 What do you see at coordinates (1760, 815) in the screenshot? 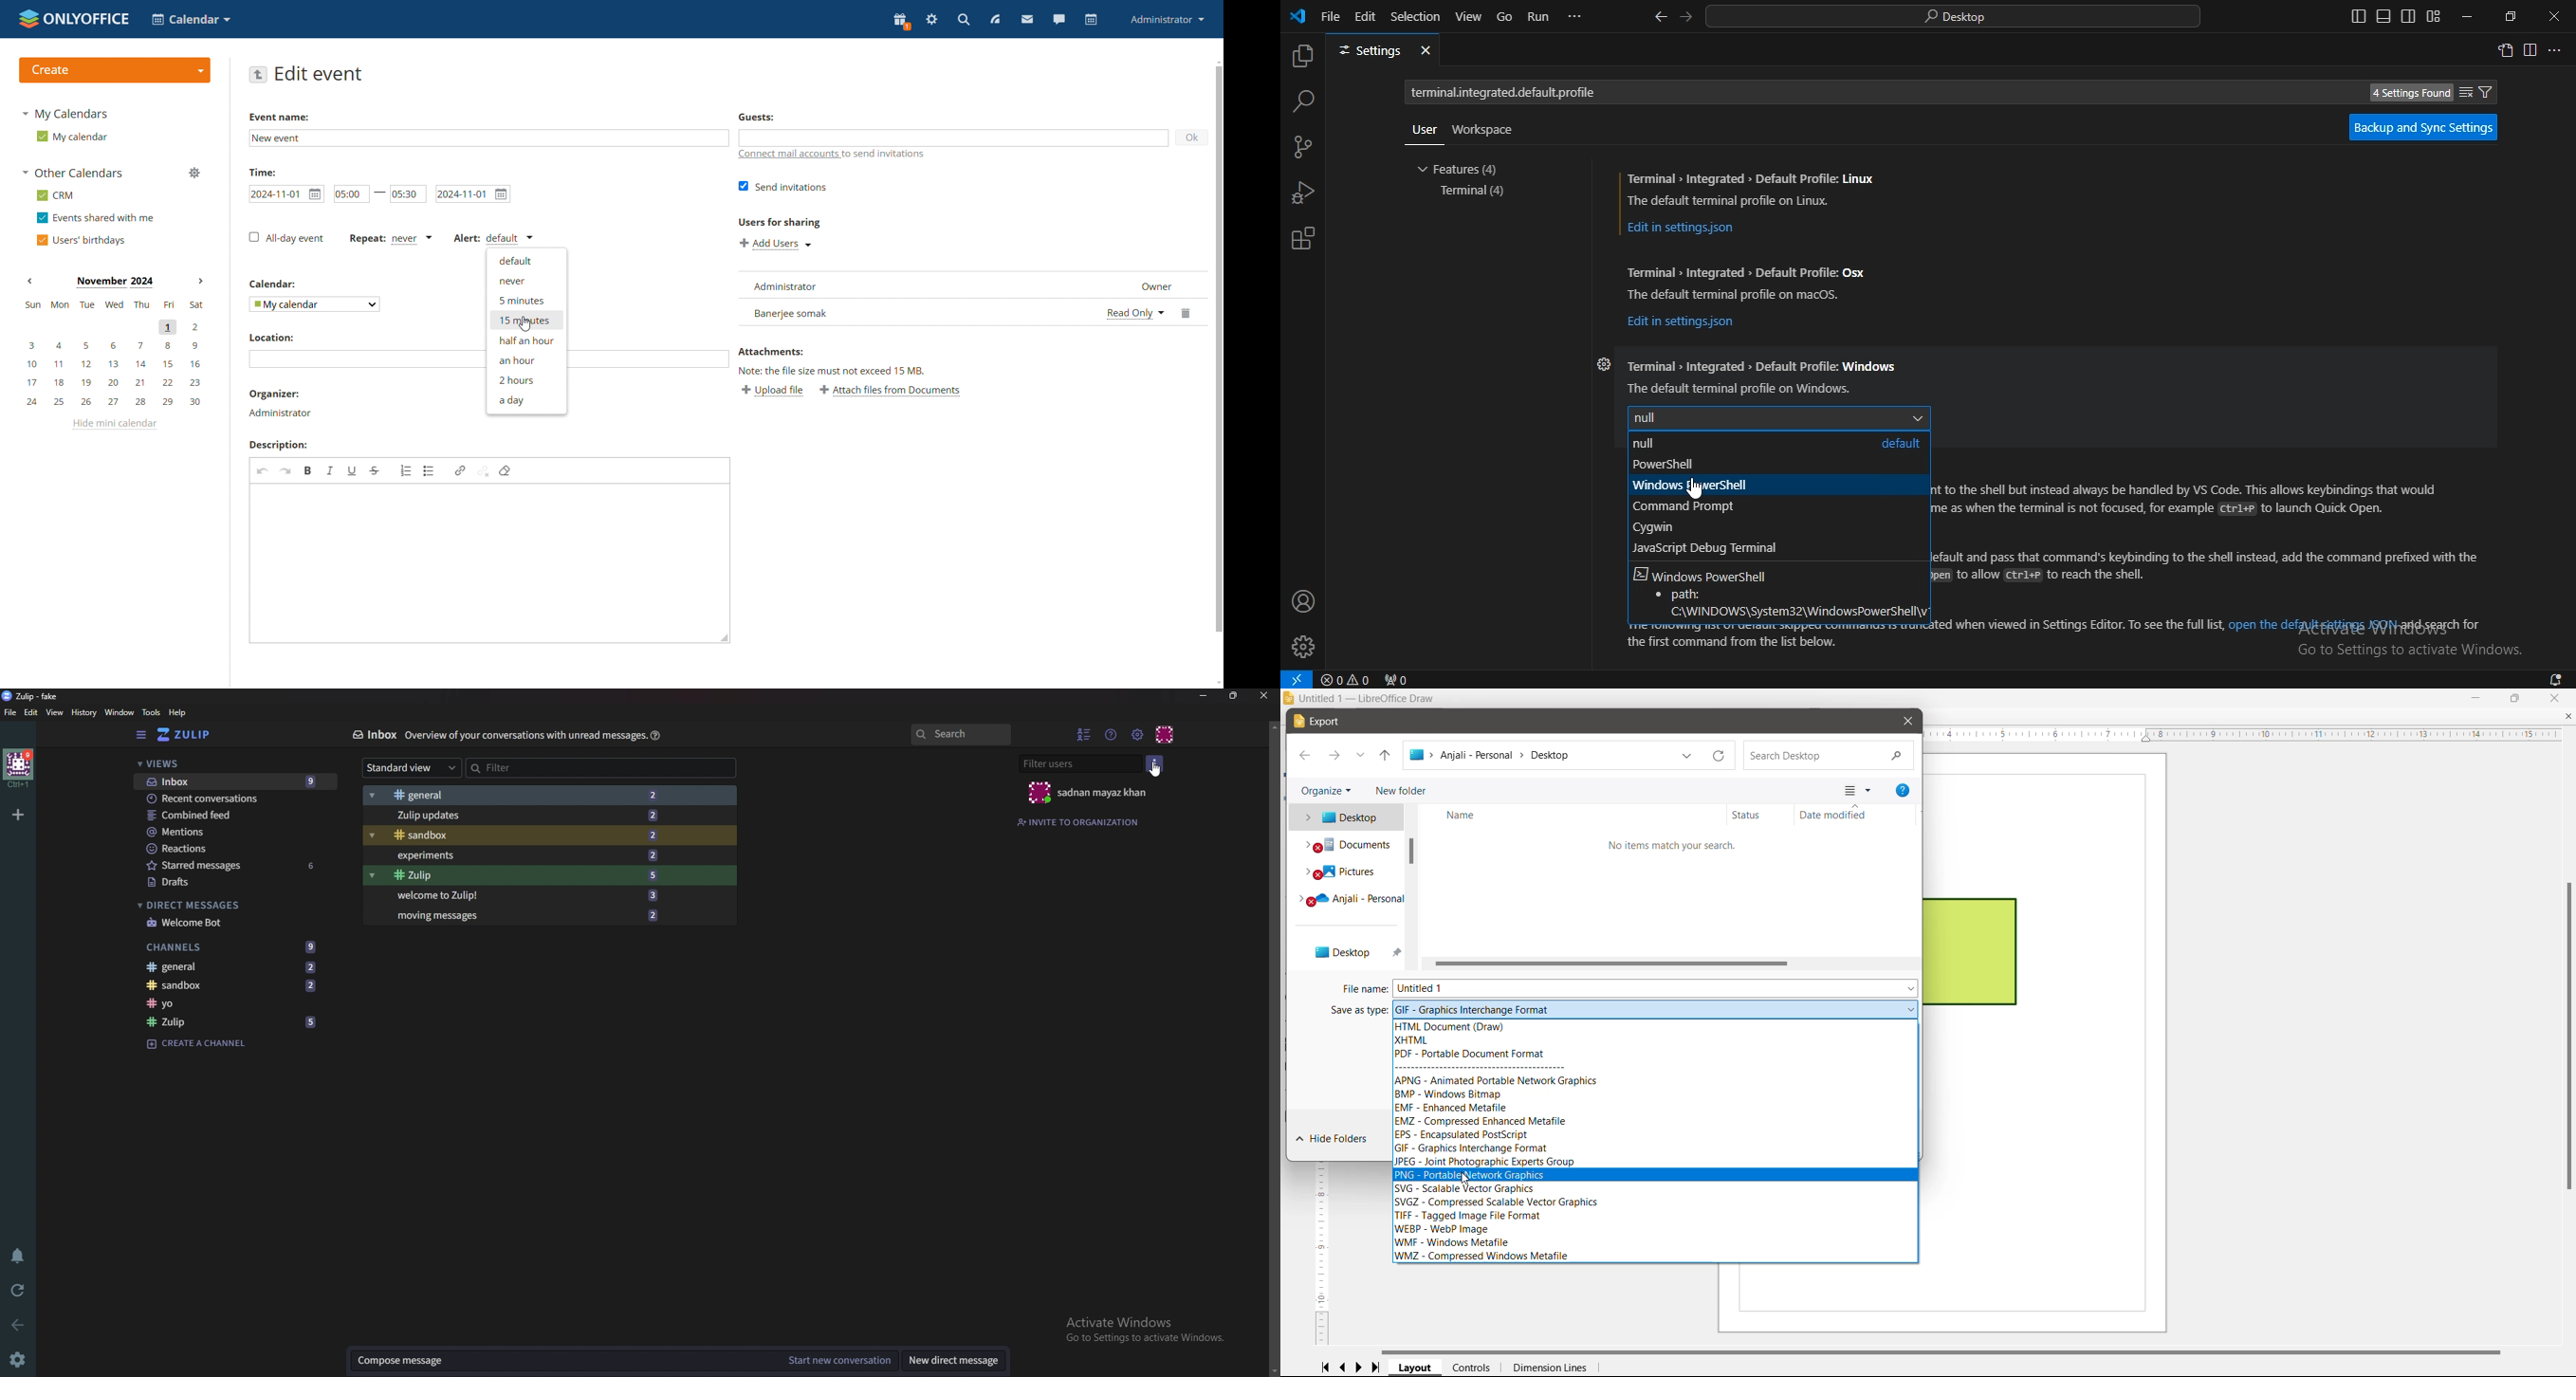
I see `Status` at bounding box center [1760, 815].